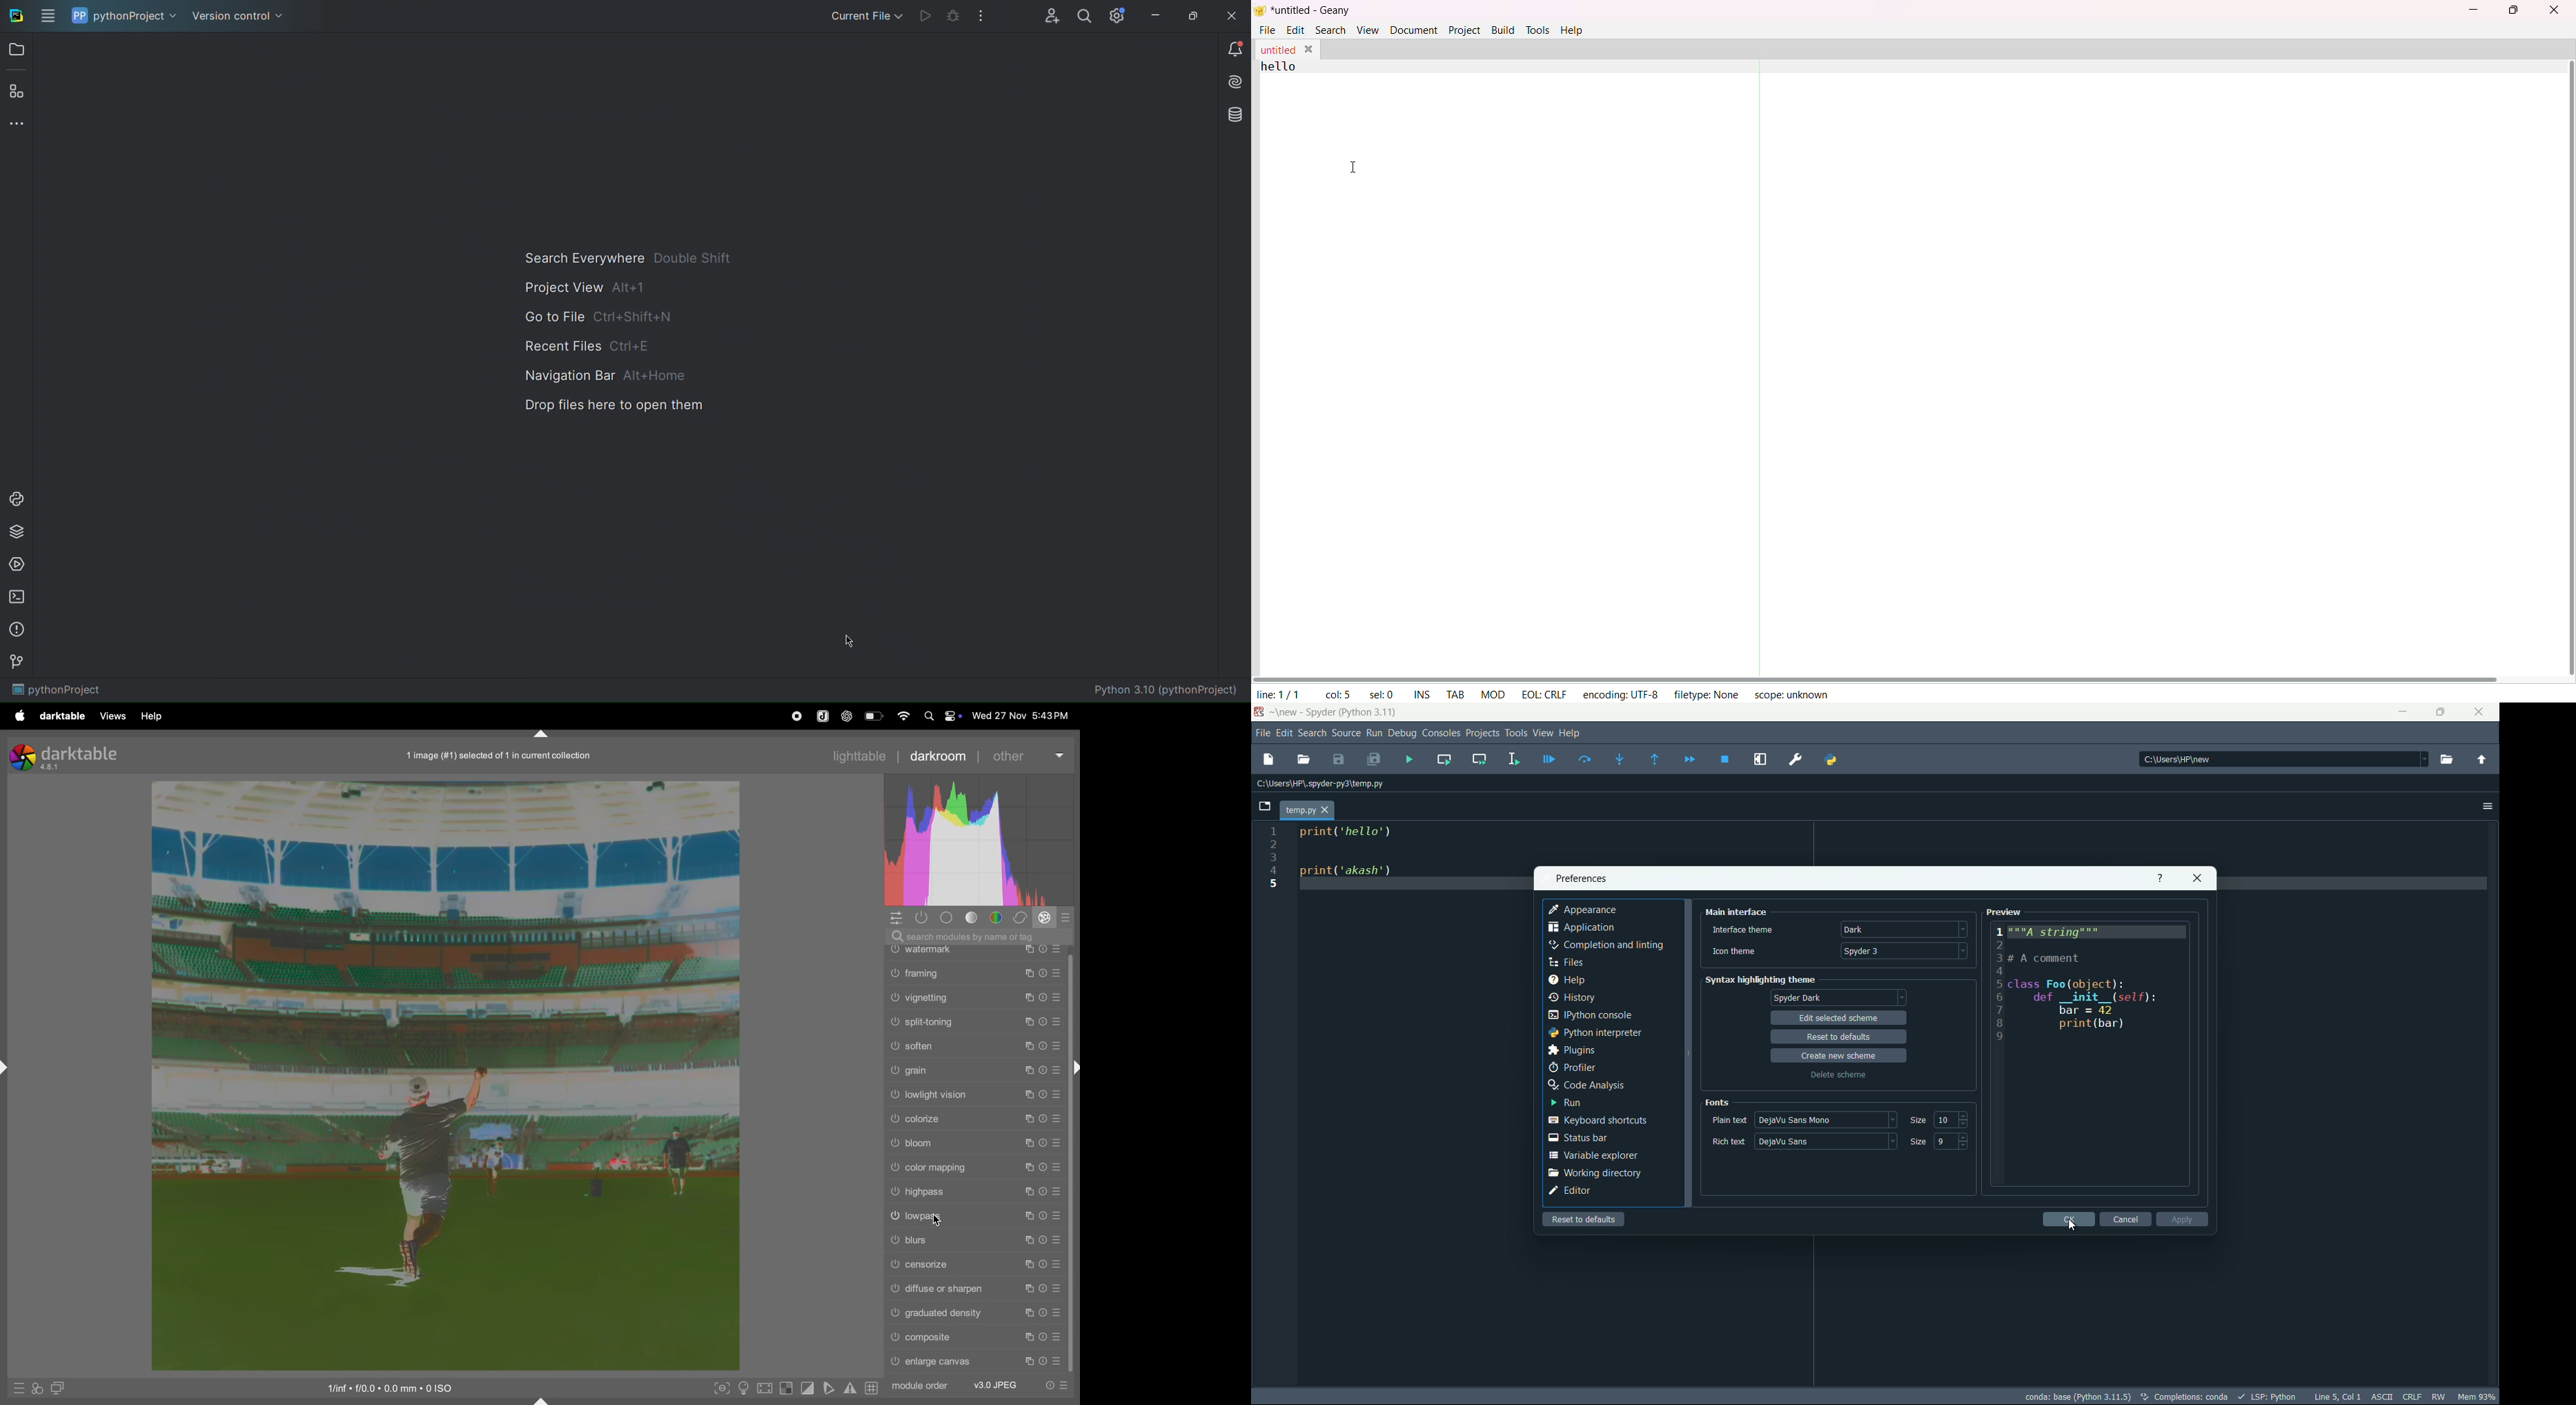 This screenshot has width=2576, height=1428. What do you see at coordinates (1476, 758) in the screenshot?
I see `run current cell and go to the next one` at bounding box center [1476, 758].